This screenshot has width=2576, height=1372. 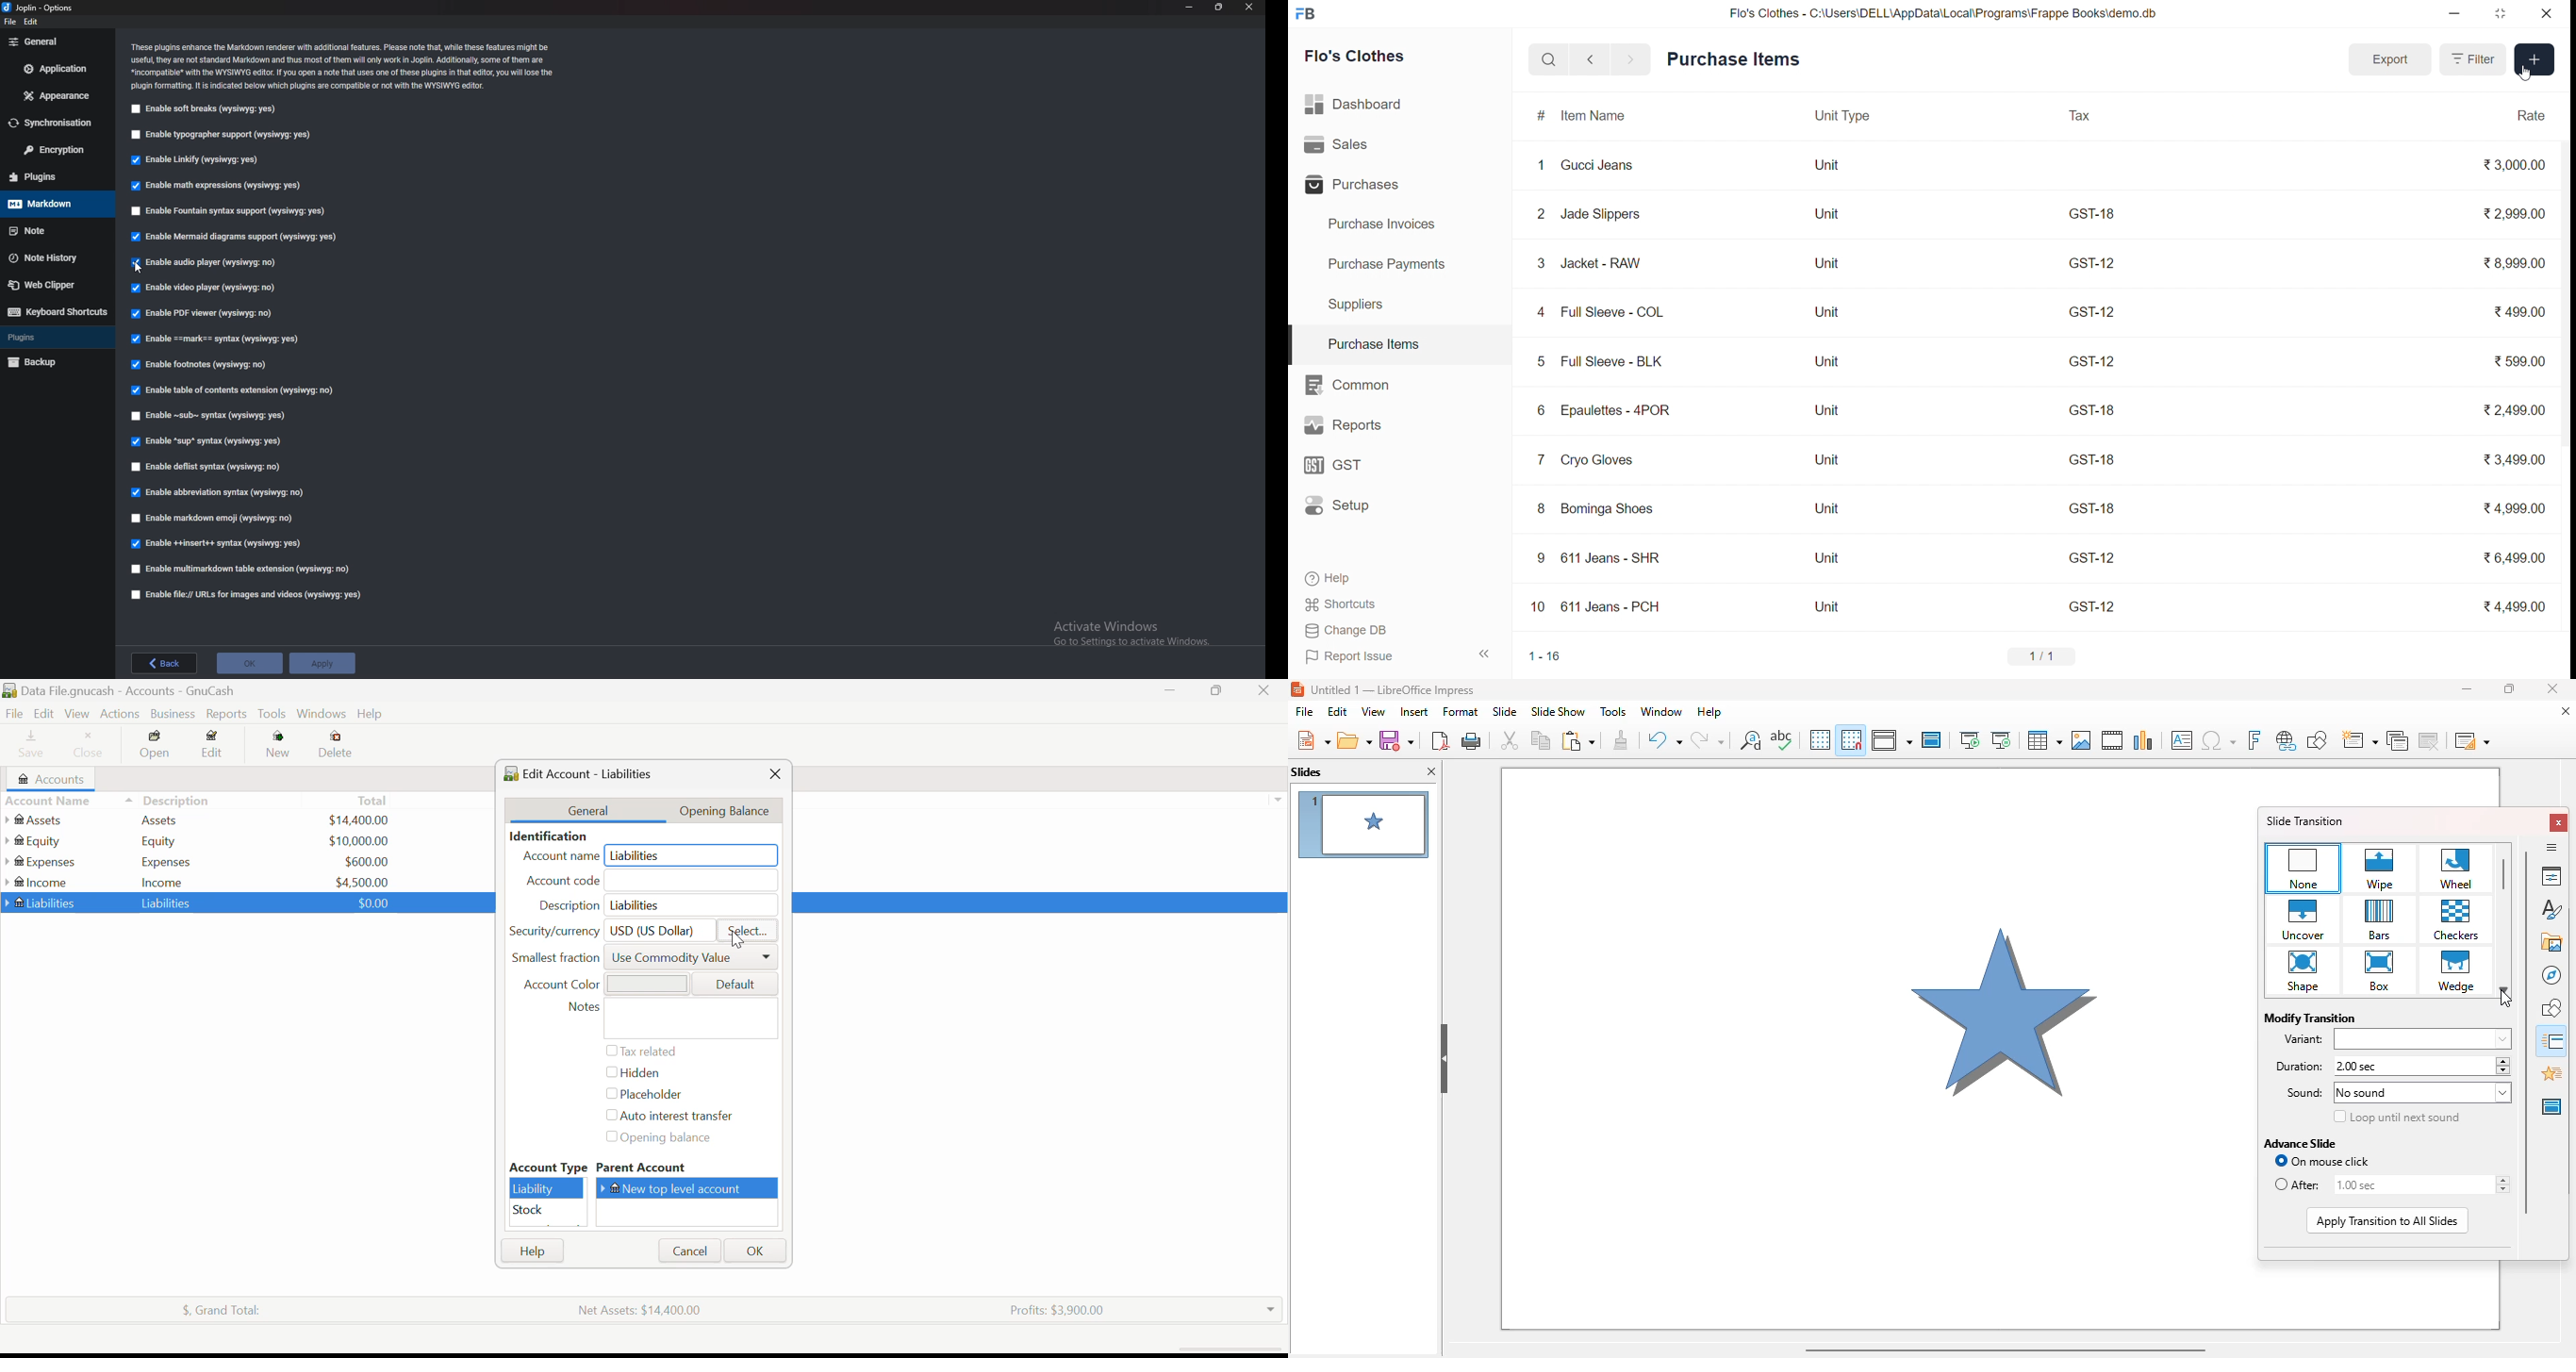 I want to click on Note, so click(x=51, y=230).